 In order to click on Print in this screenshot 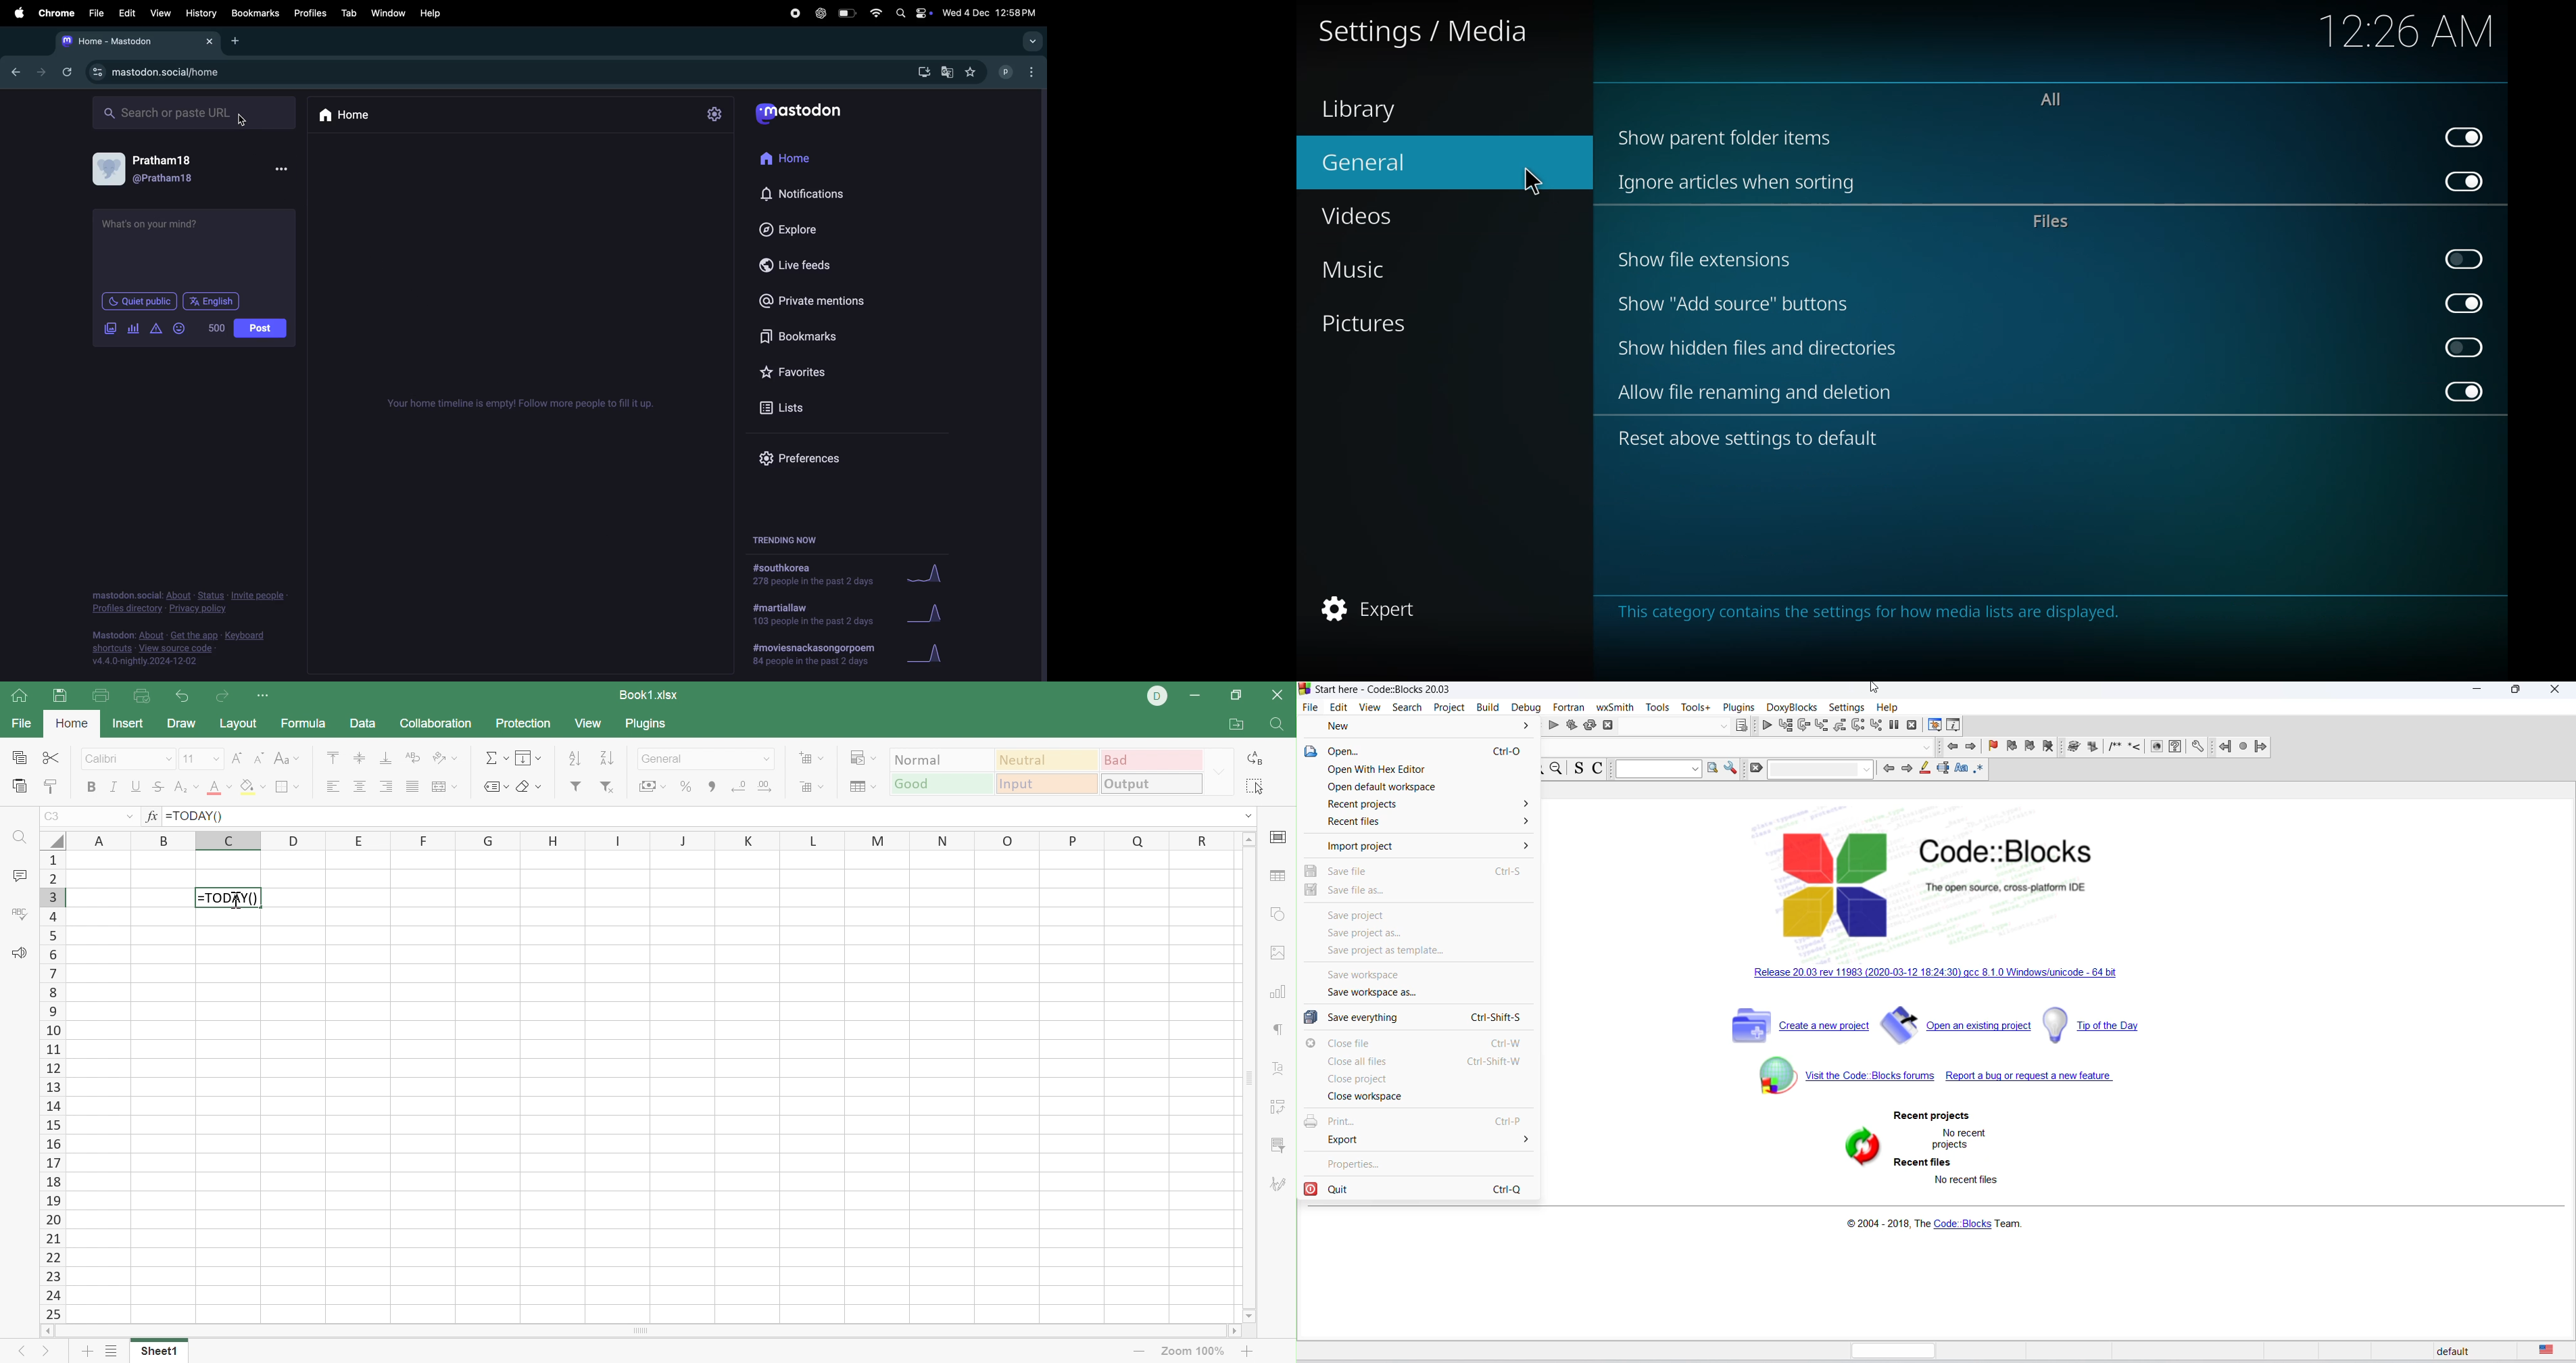, I will do `click(59, 696)`.